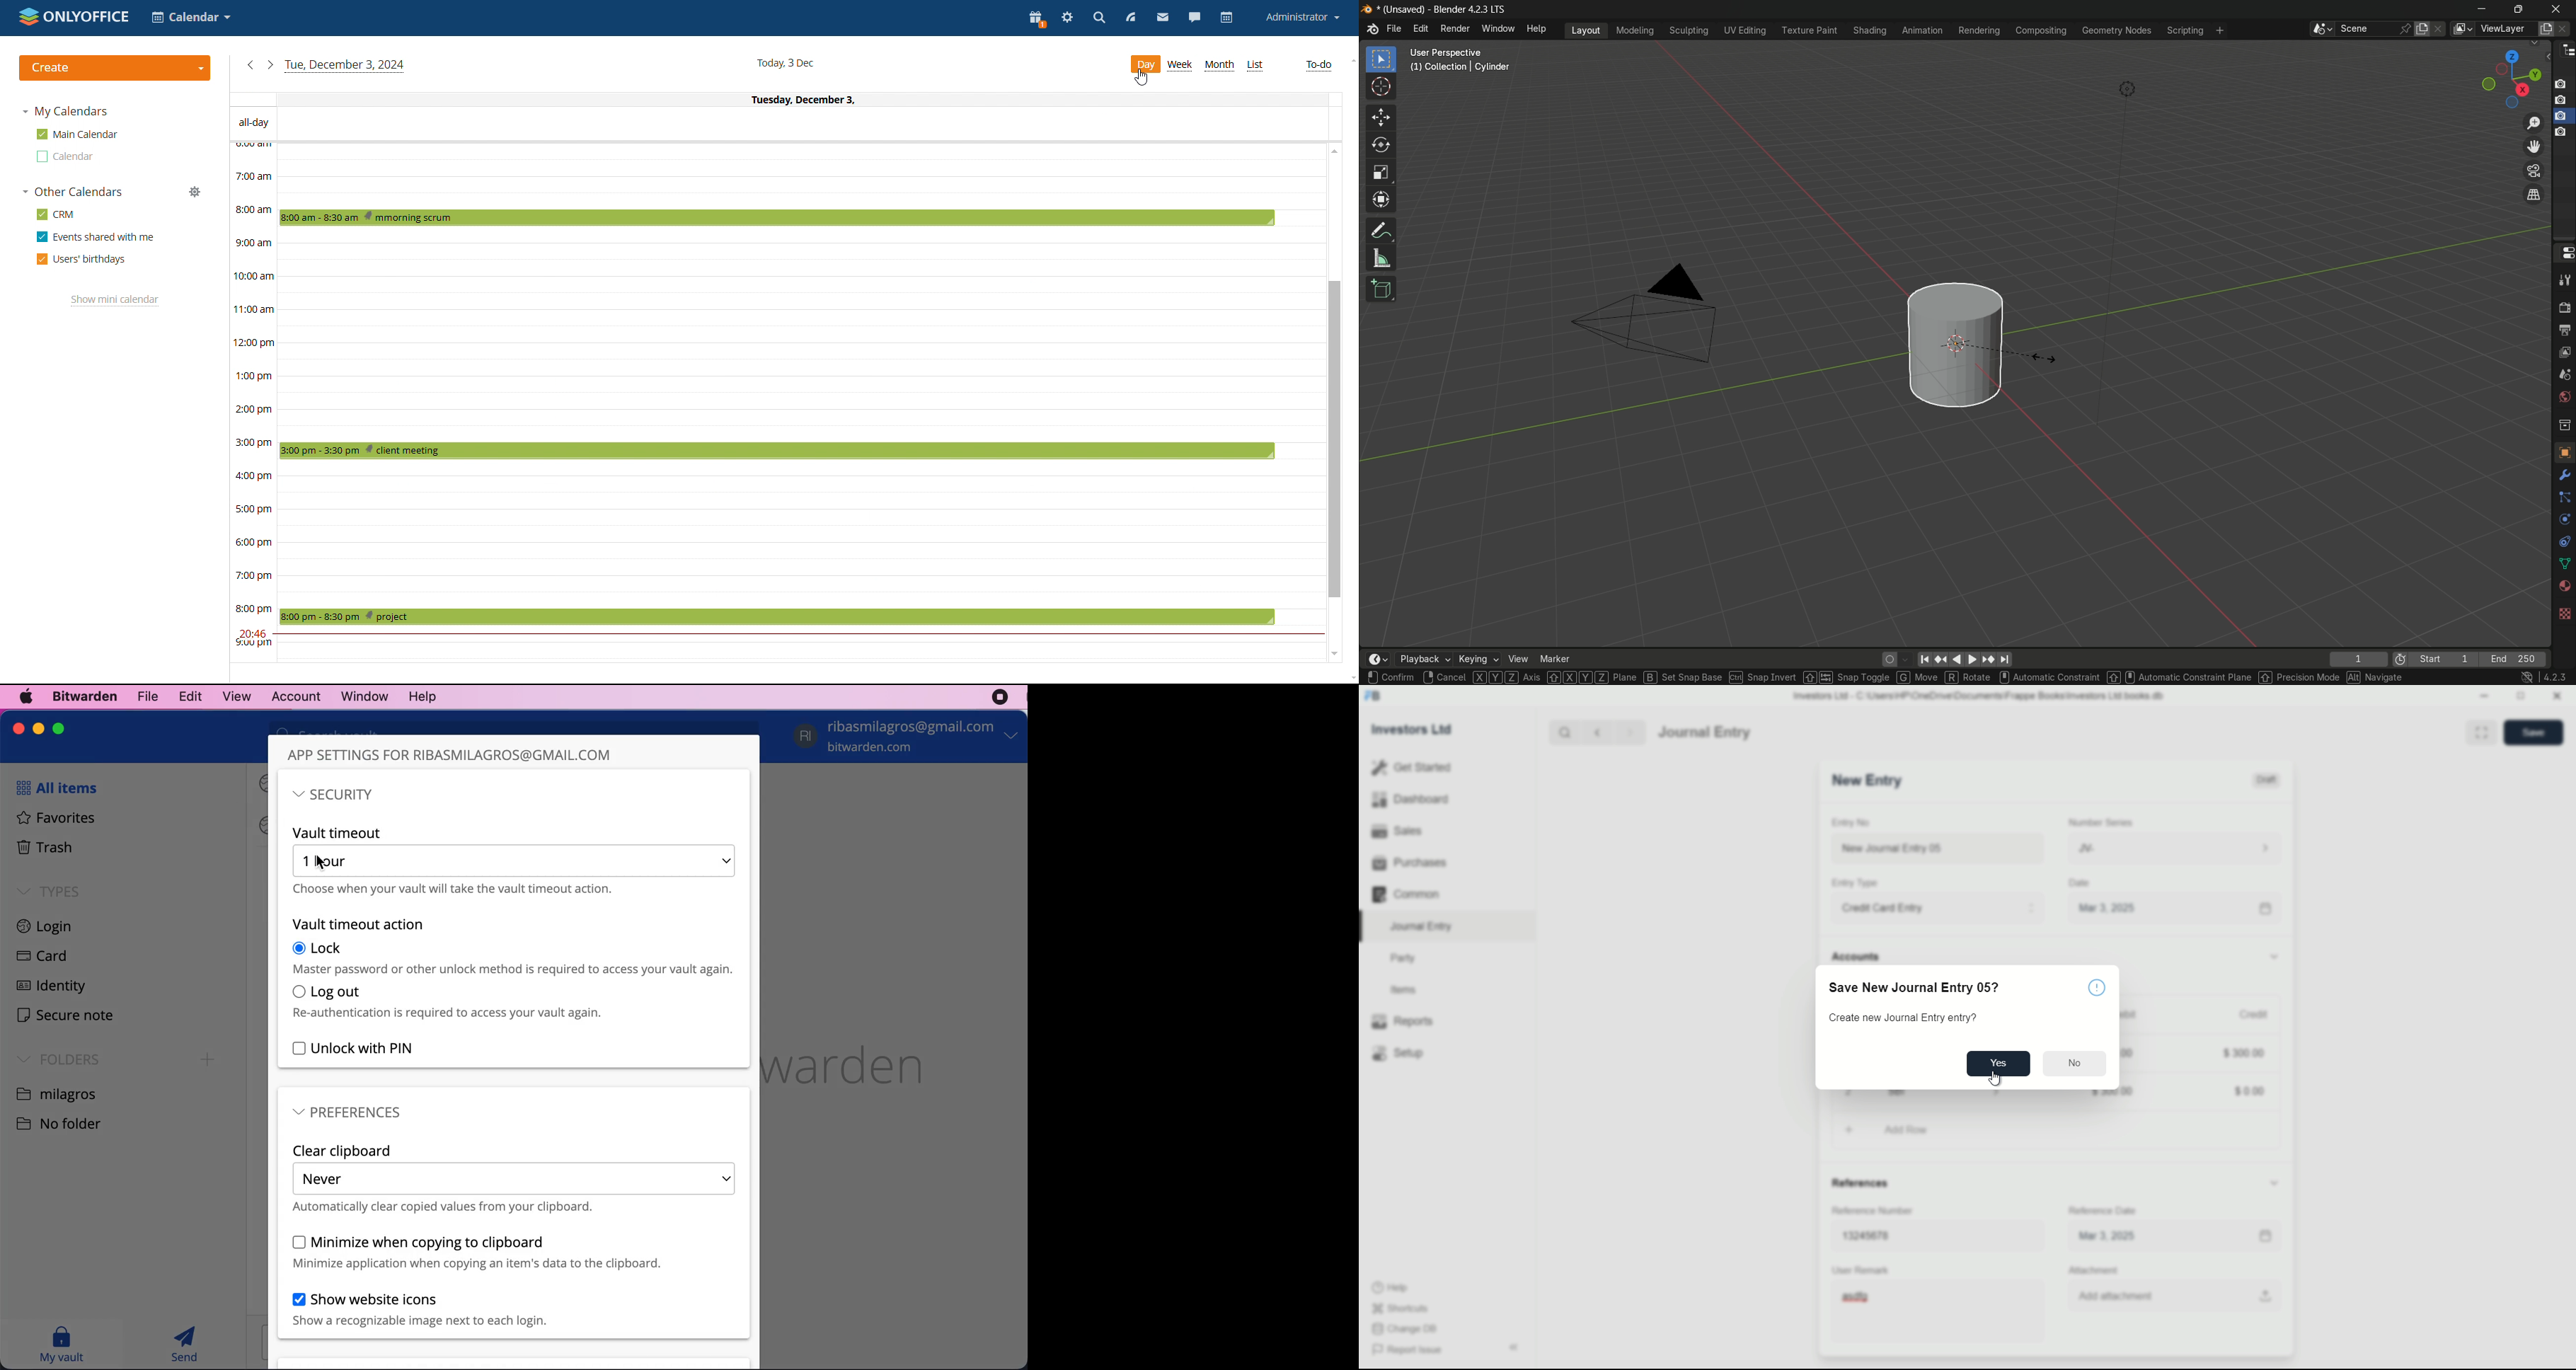  Describe the element at coordinates (359, 696) in the screenshot. I see `window` at that location.